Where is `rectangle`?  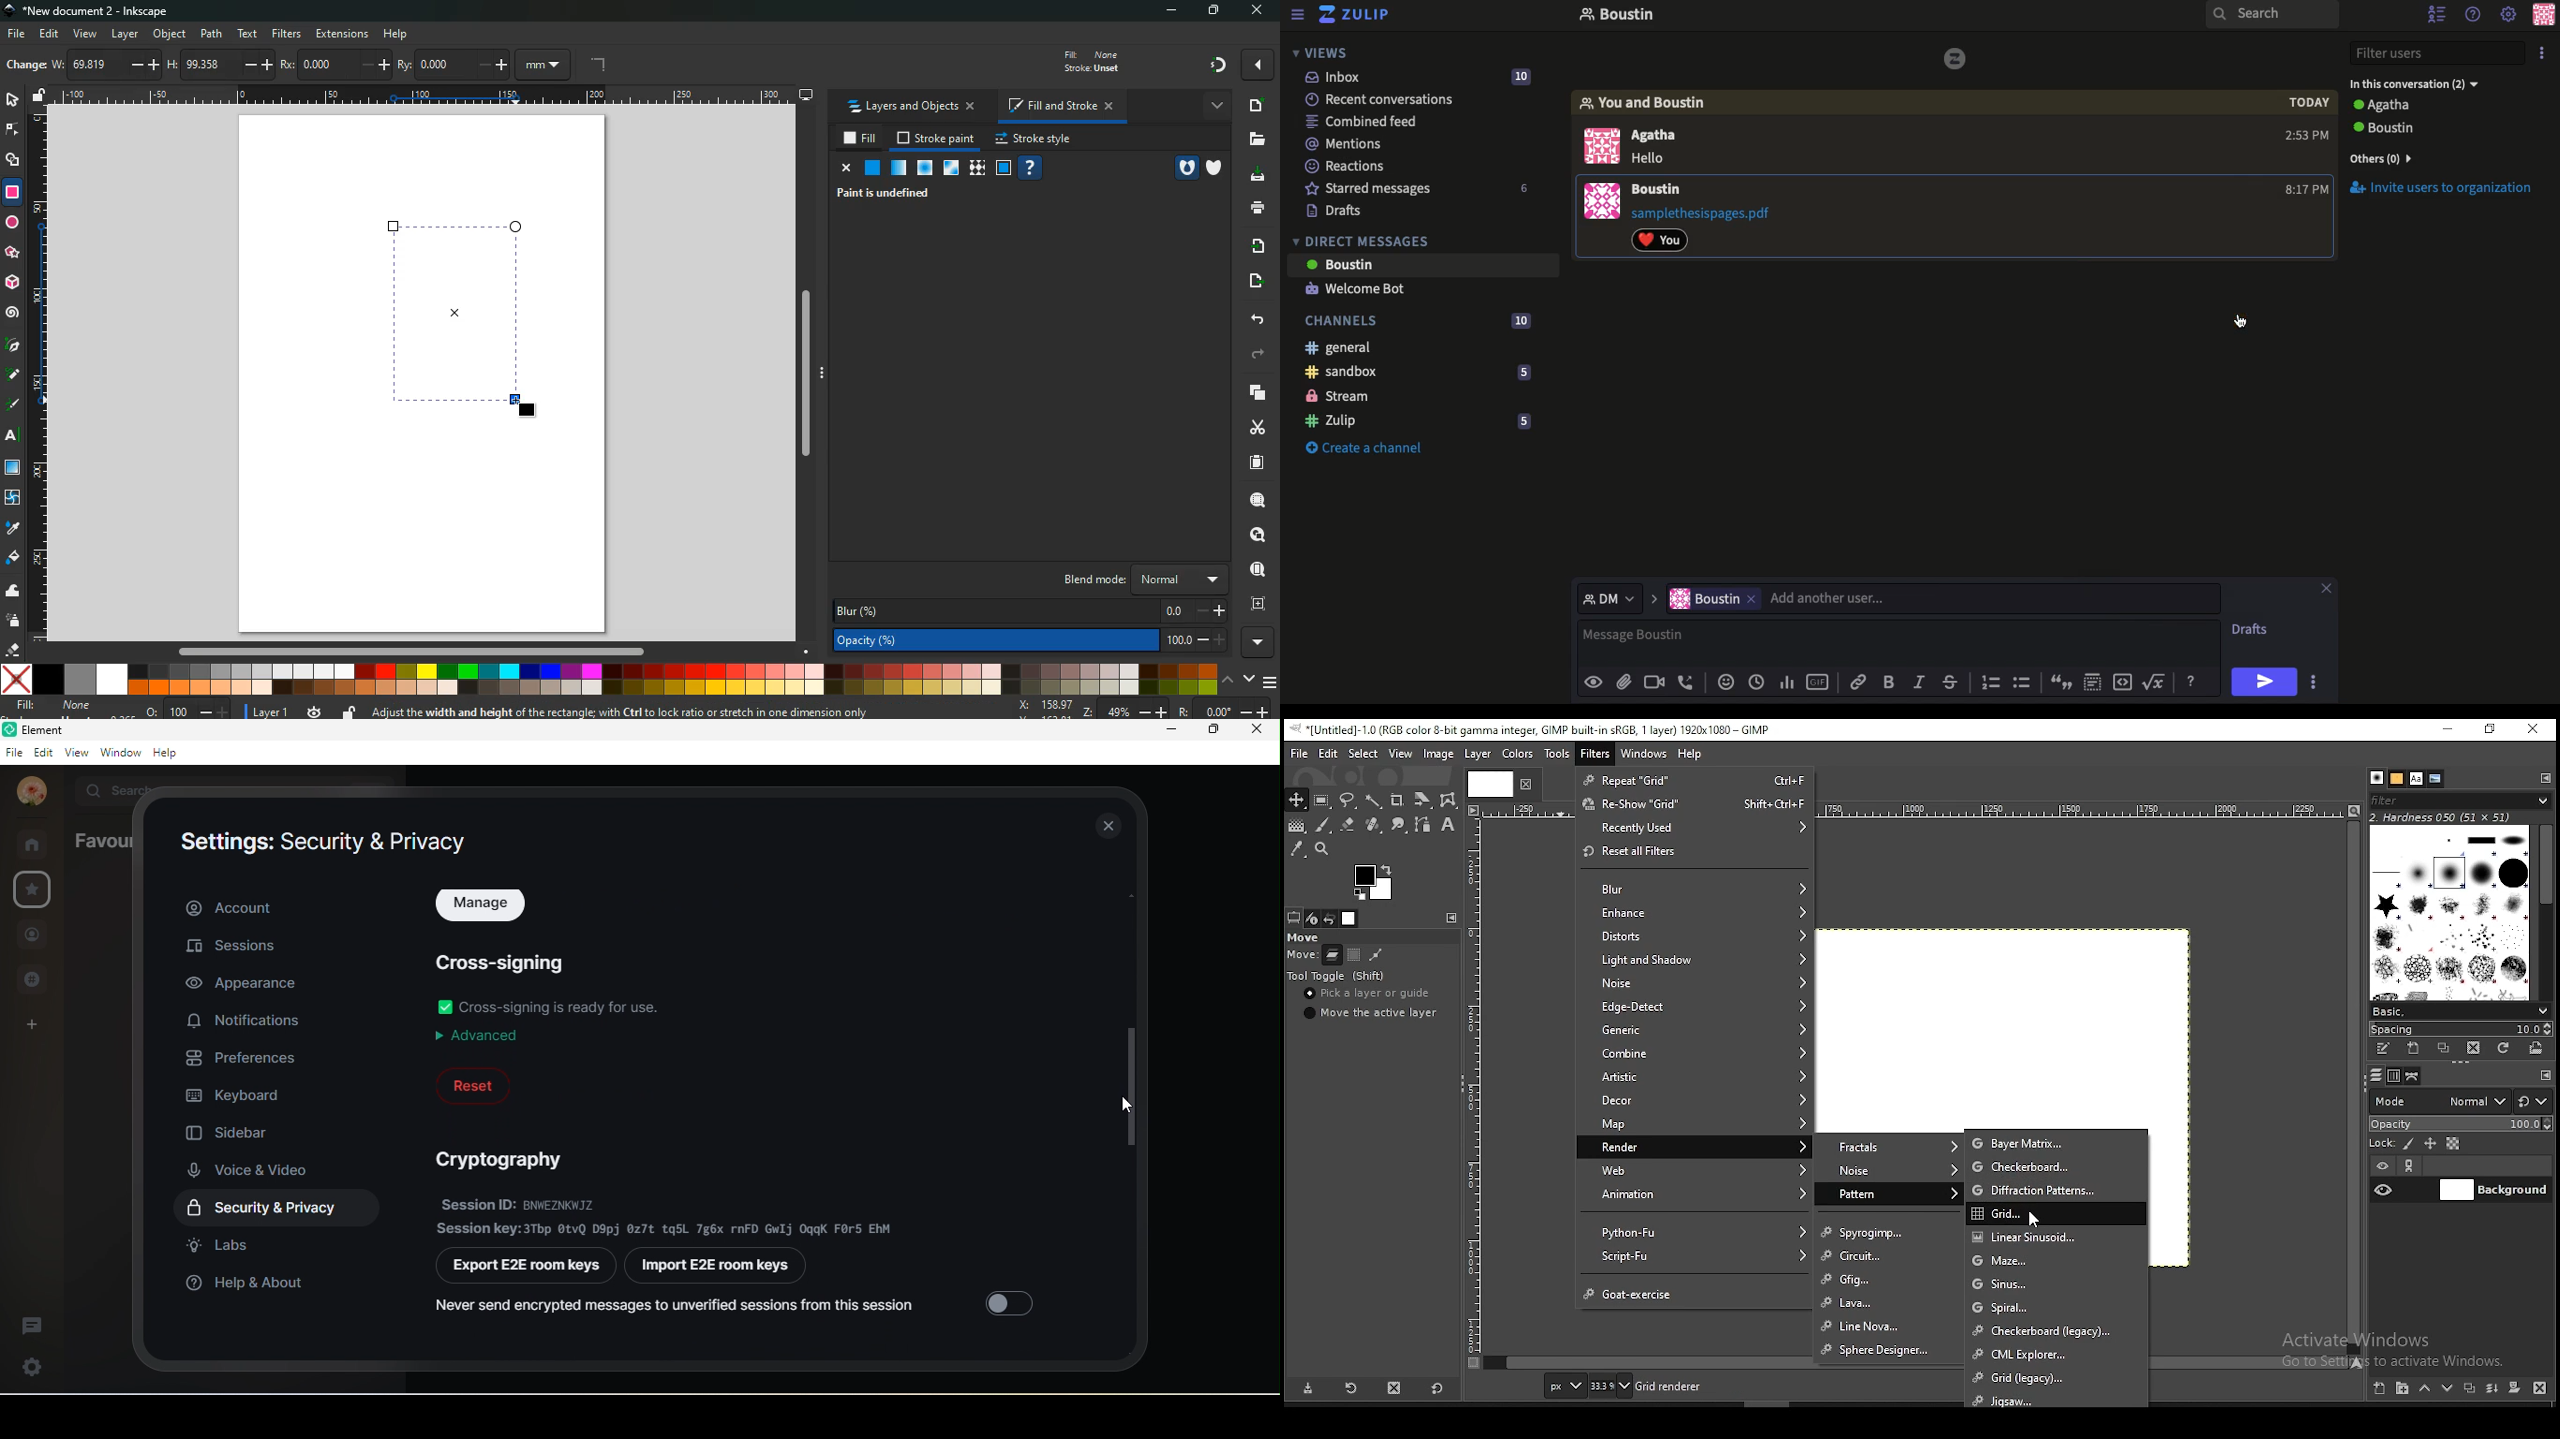 rectangle is located at coordinates (14, 191).